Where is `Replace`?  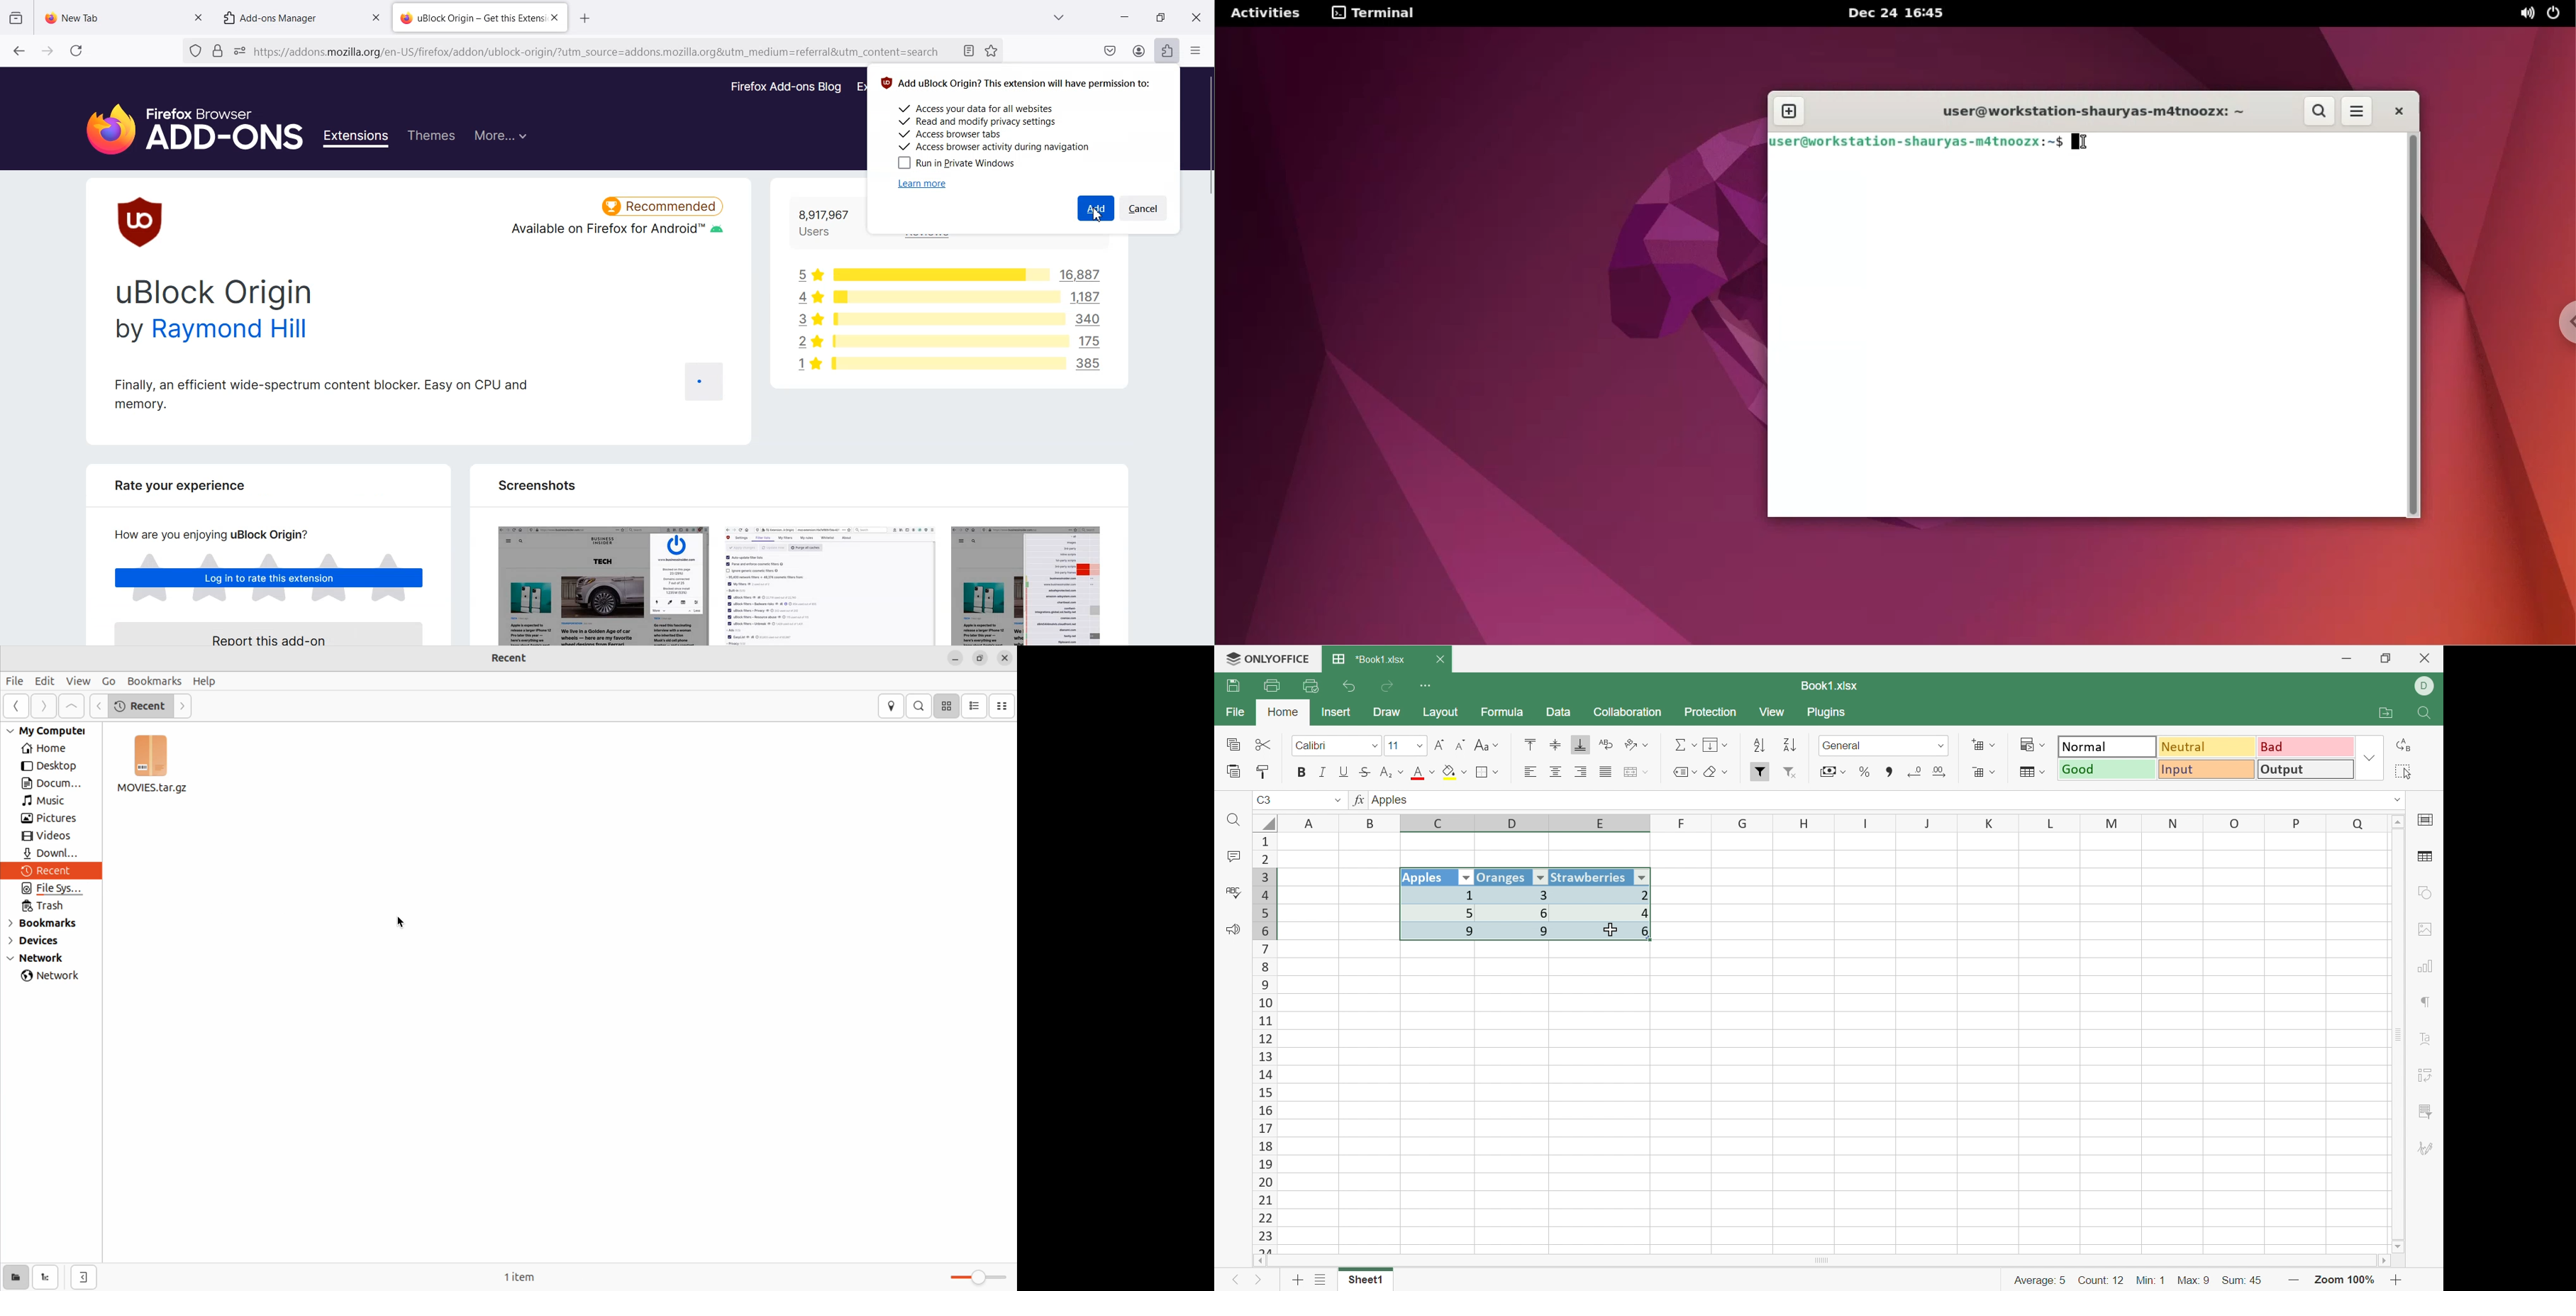 Replace is located at coordinates (2407, 745).